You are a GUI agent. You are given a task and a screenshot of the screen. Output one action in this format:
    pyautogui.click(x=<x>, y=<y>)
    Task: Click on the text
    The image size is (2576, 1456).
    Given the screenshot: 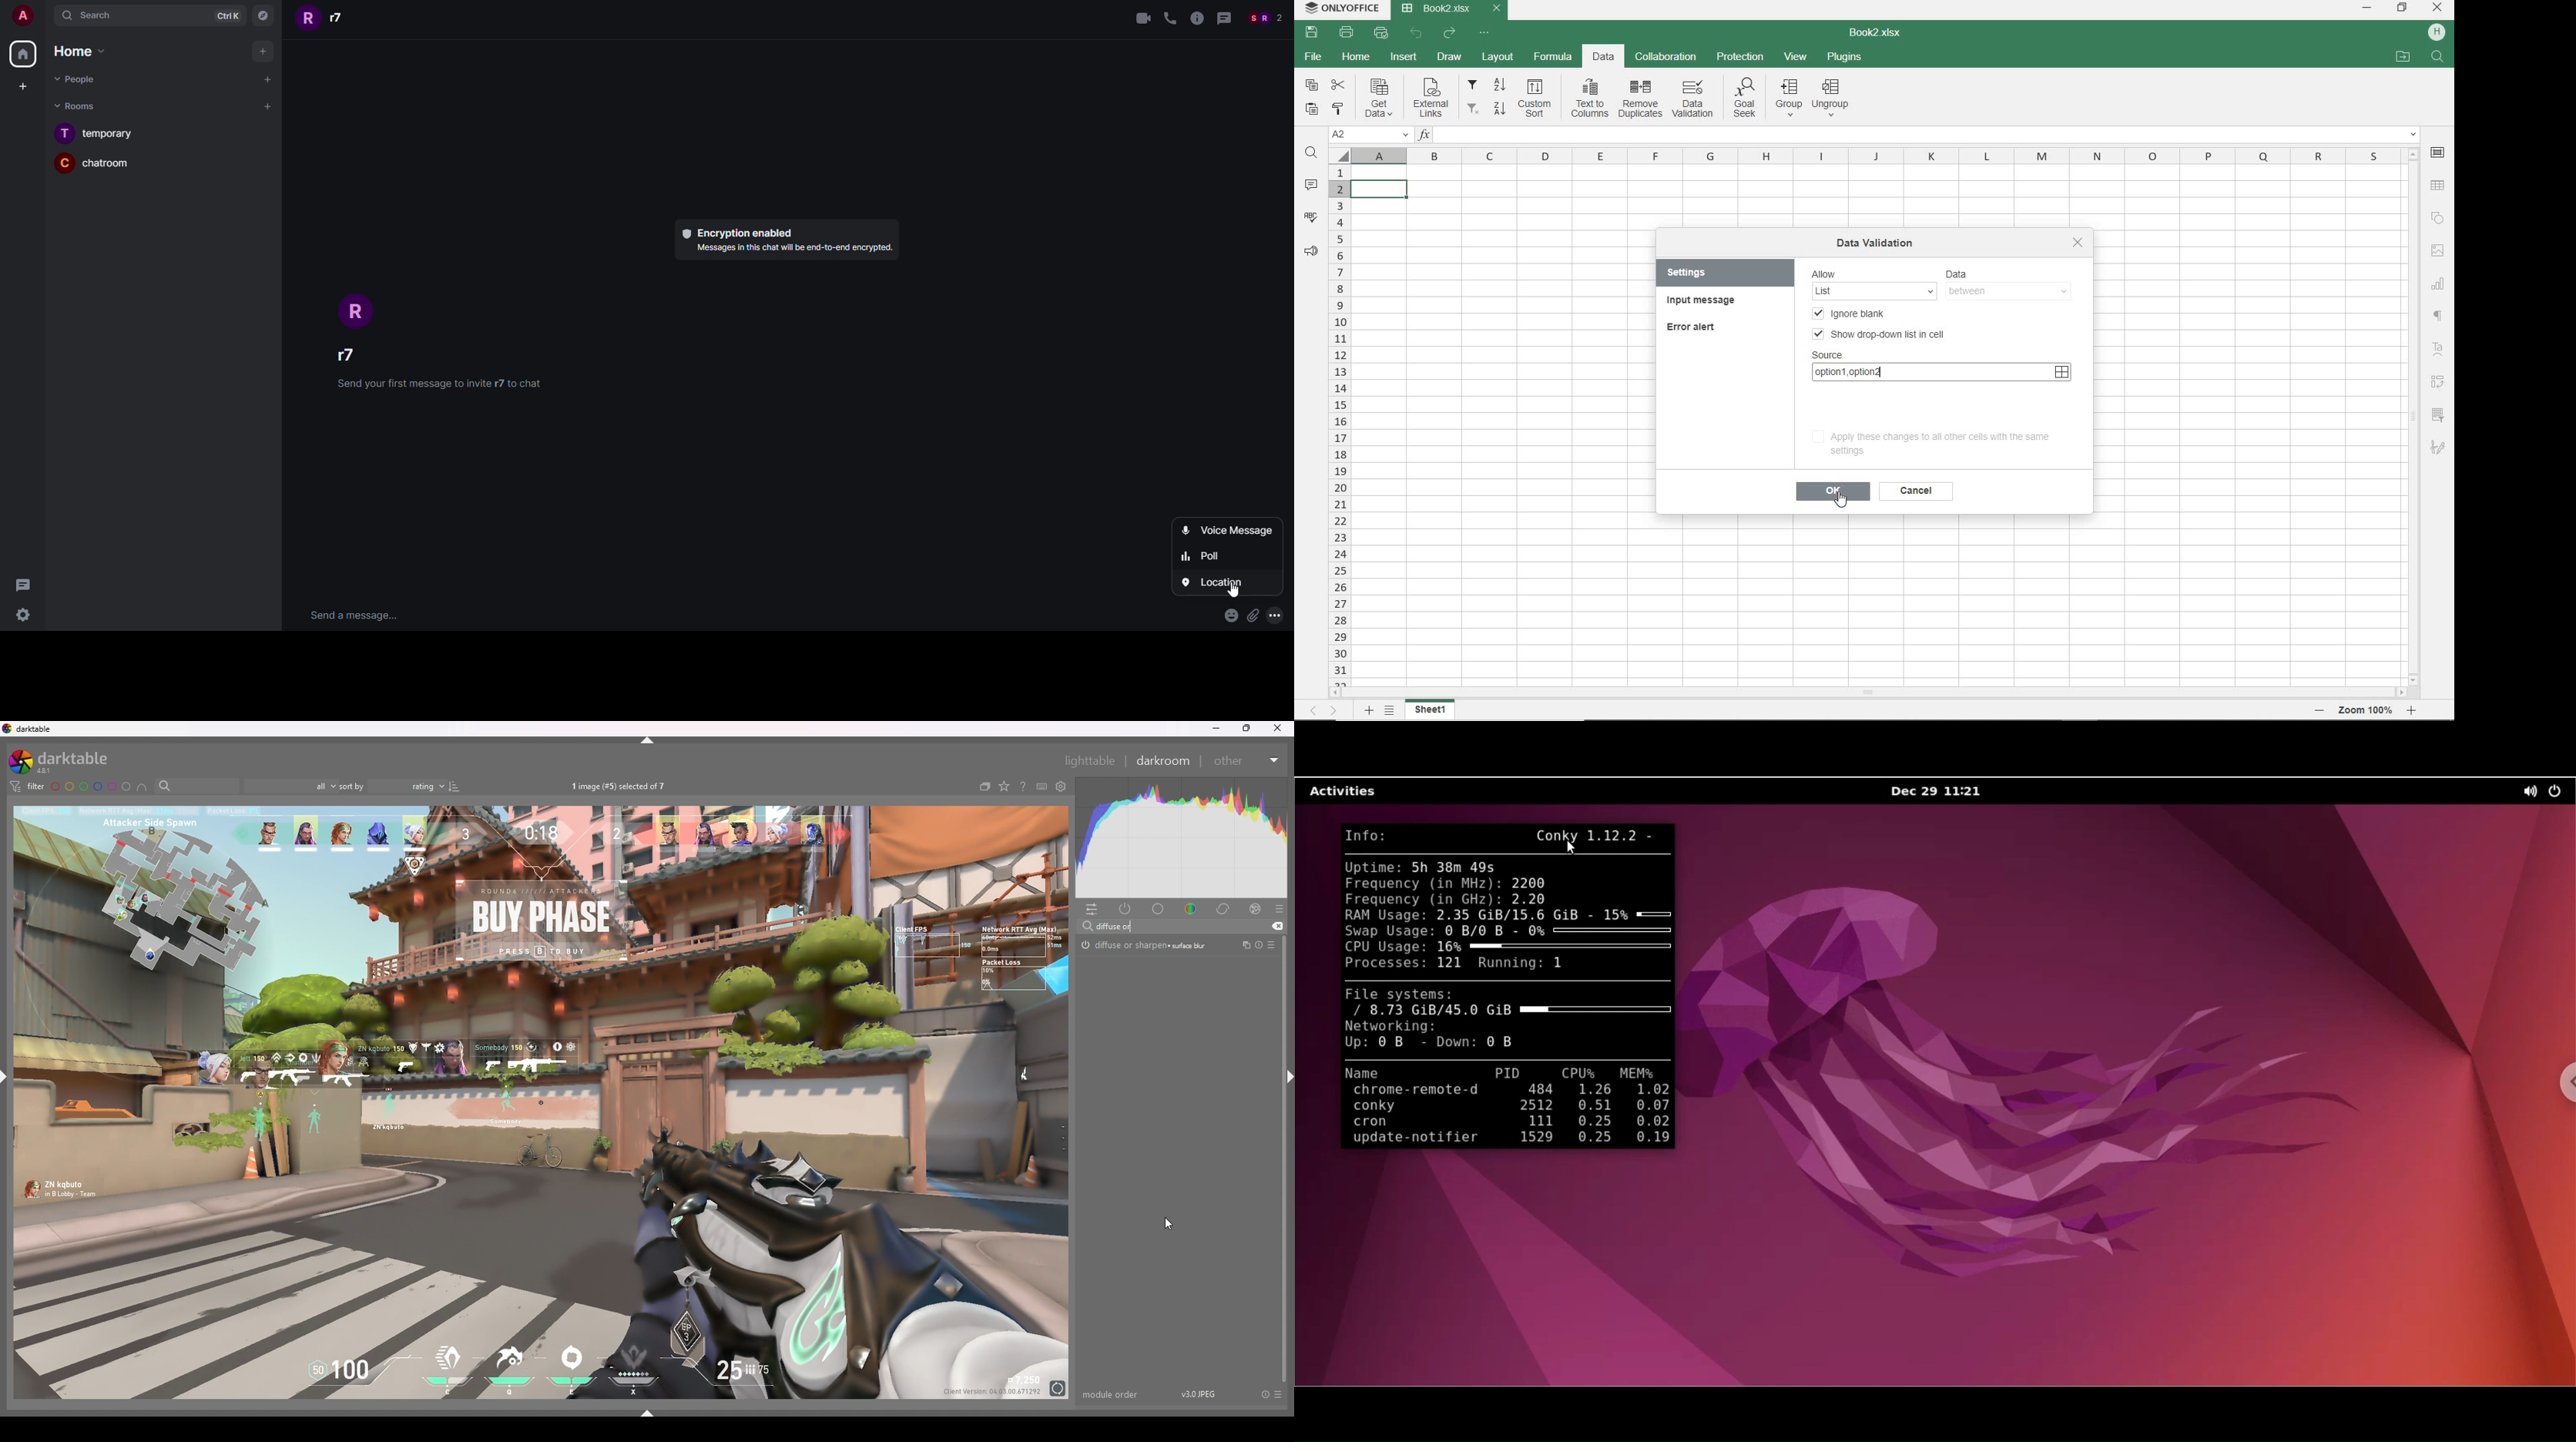 What is the action you would take?
    pyautogui.click(x=792, y=249)
    